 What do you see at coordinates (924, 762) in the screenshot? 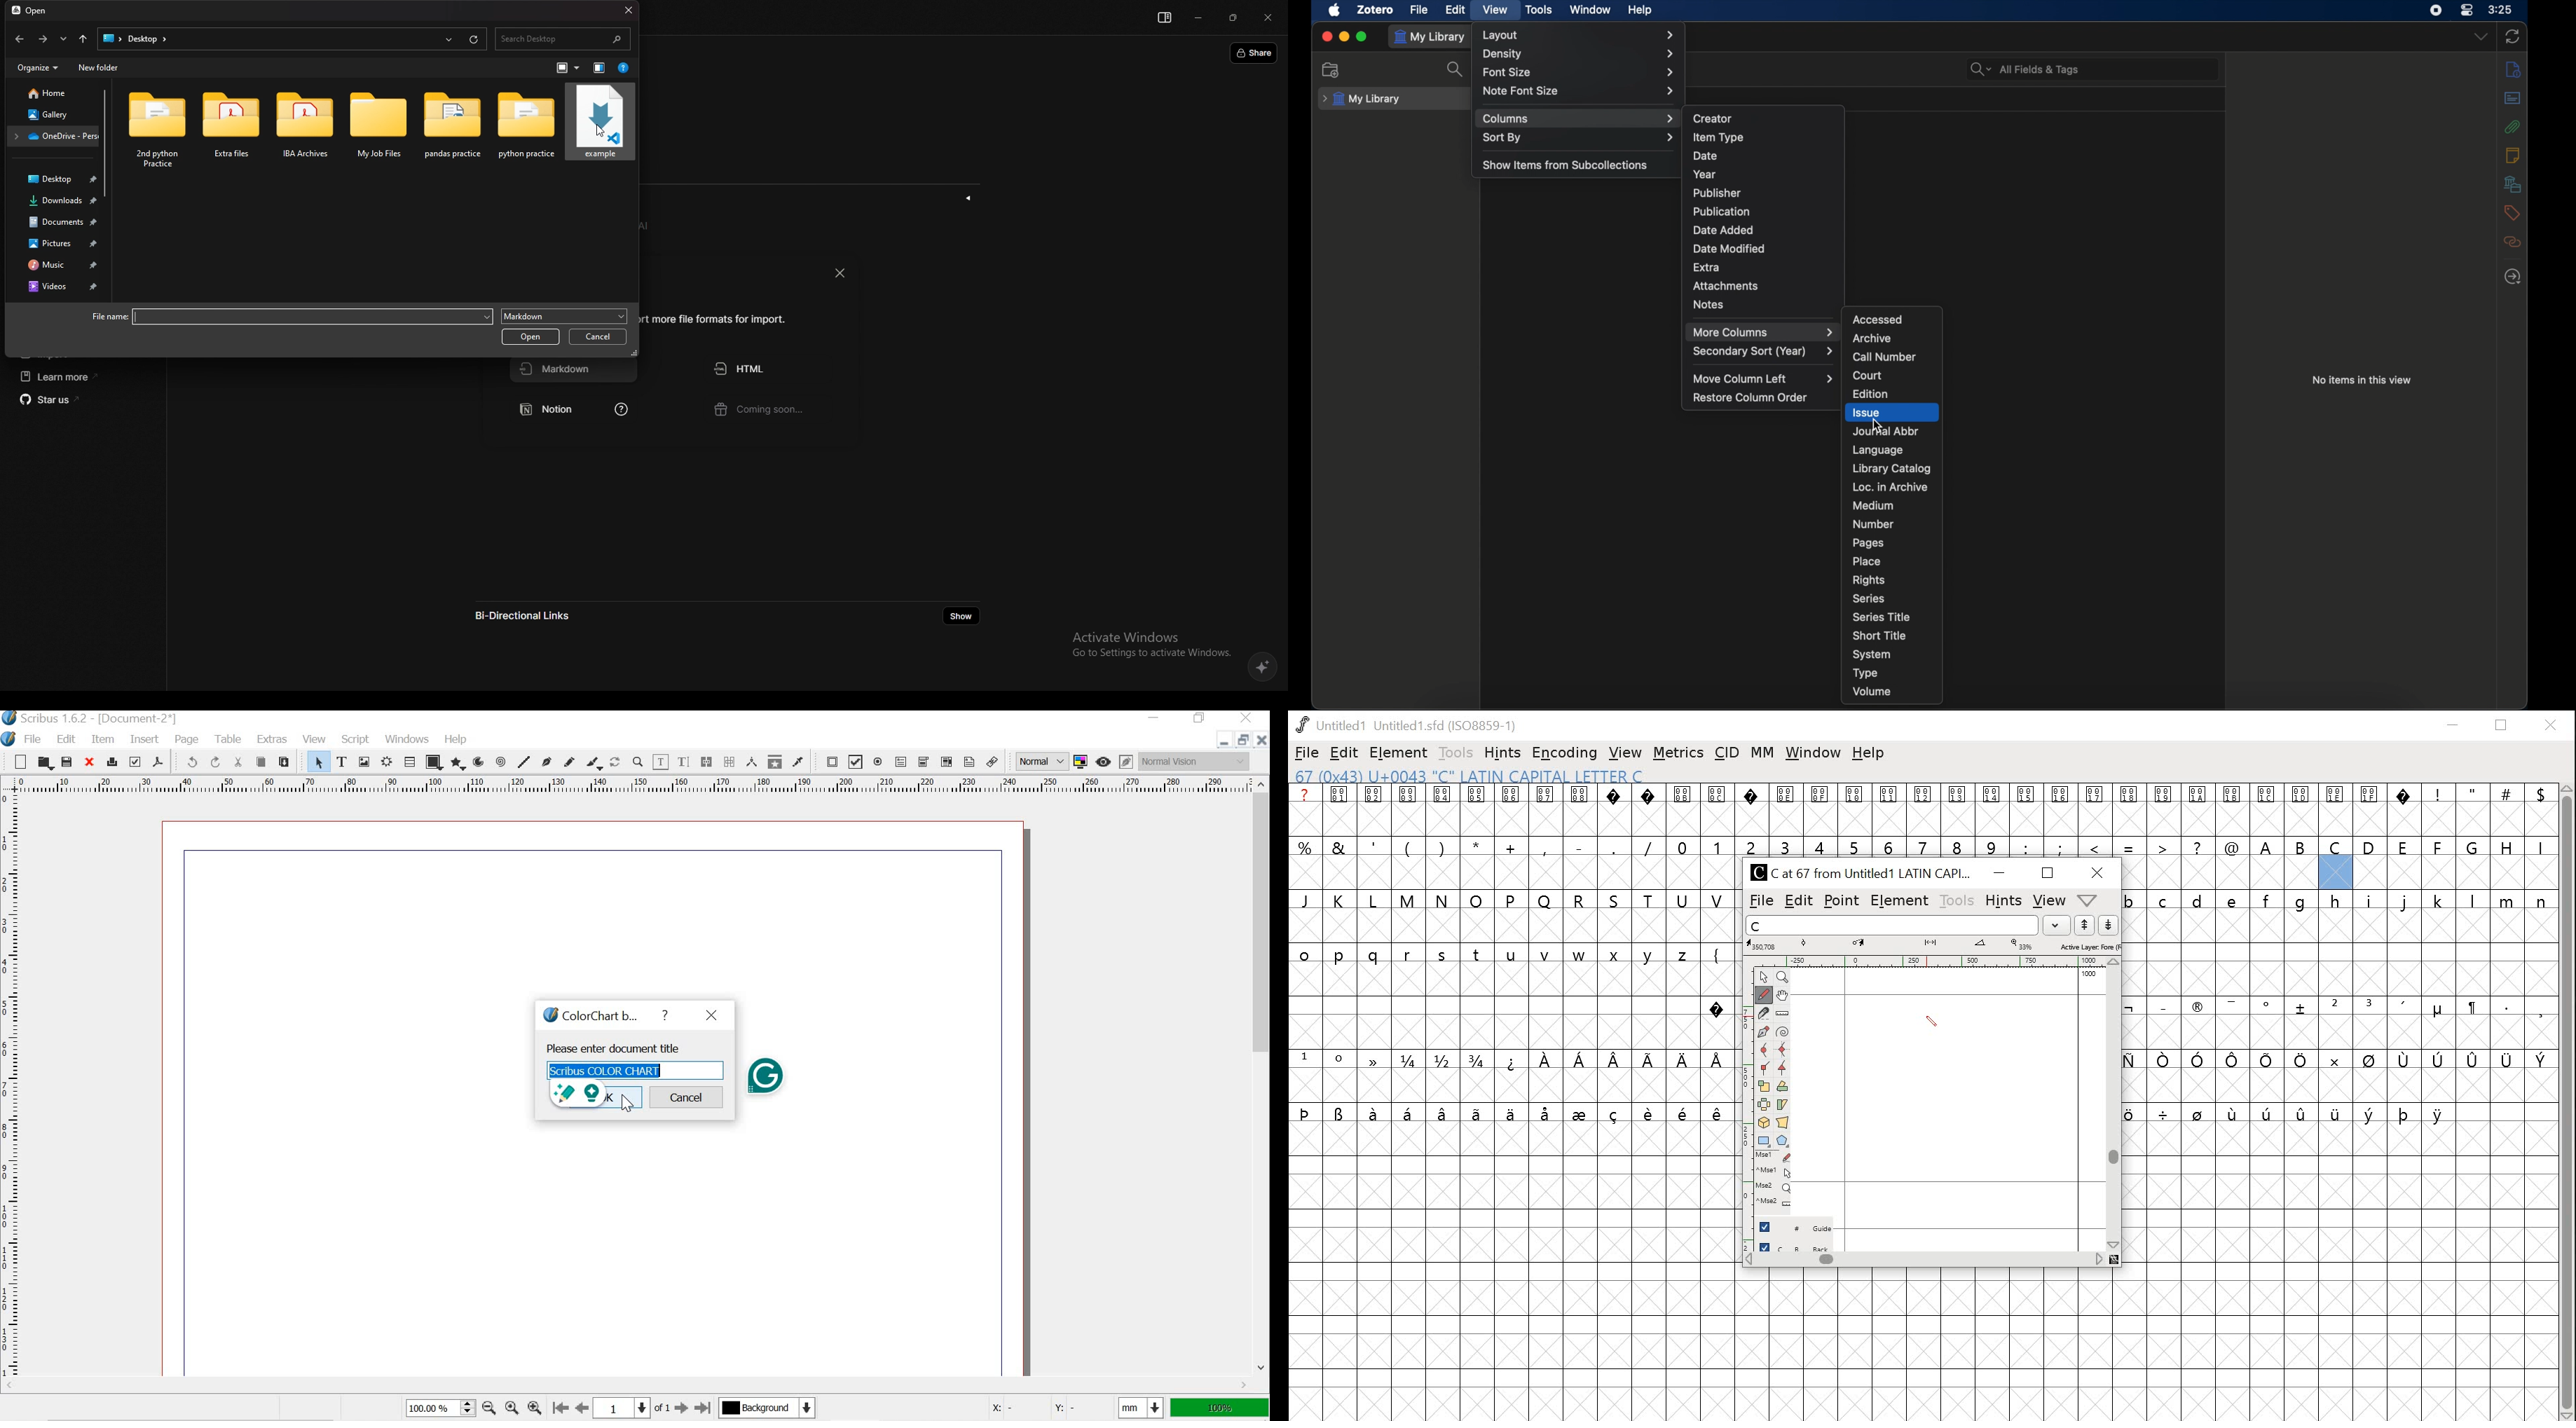
I see `pdf combo box` at bounding box center [924, 762].